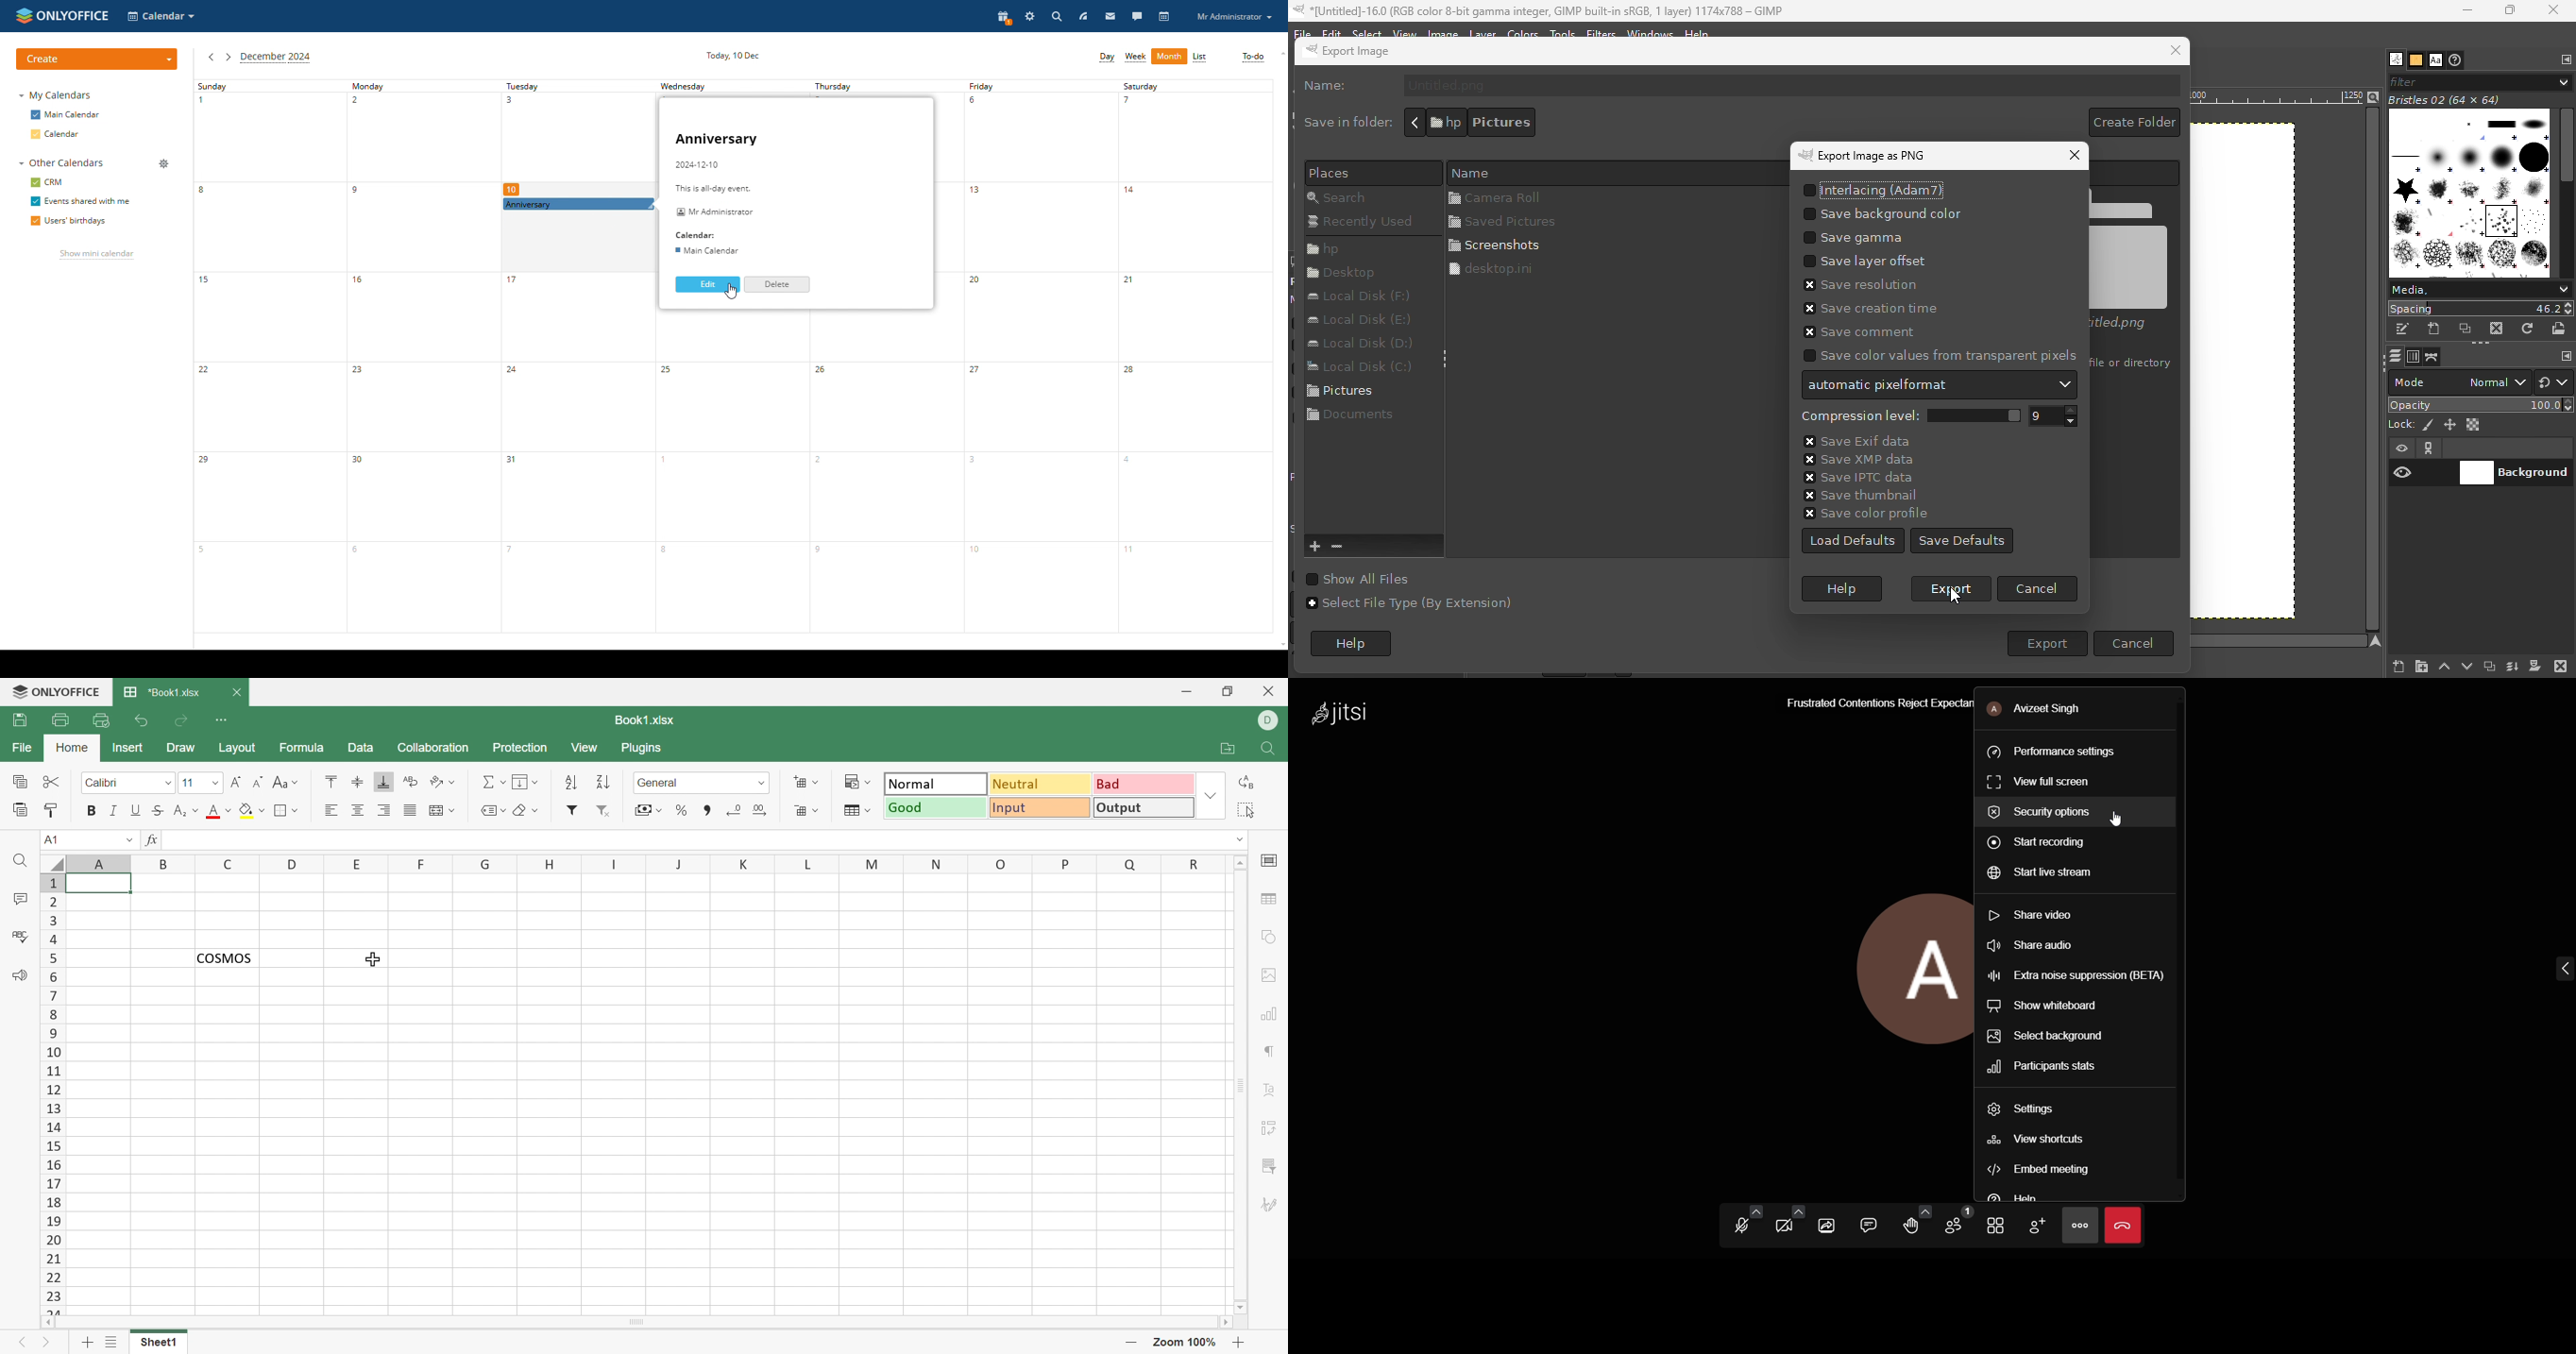 This screenshot has height=1372, width=2576. I want to click on Align top, so click(334, 783).